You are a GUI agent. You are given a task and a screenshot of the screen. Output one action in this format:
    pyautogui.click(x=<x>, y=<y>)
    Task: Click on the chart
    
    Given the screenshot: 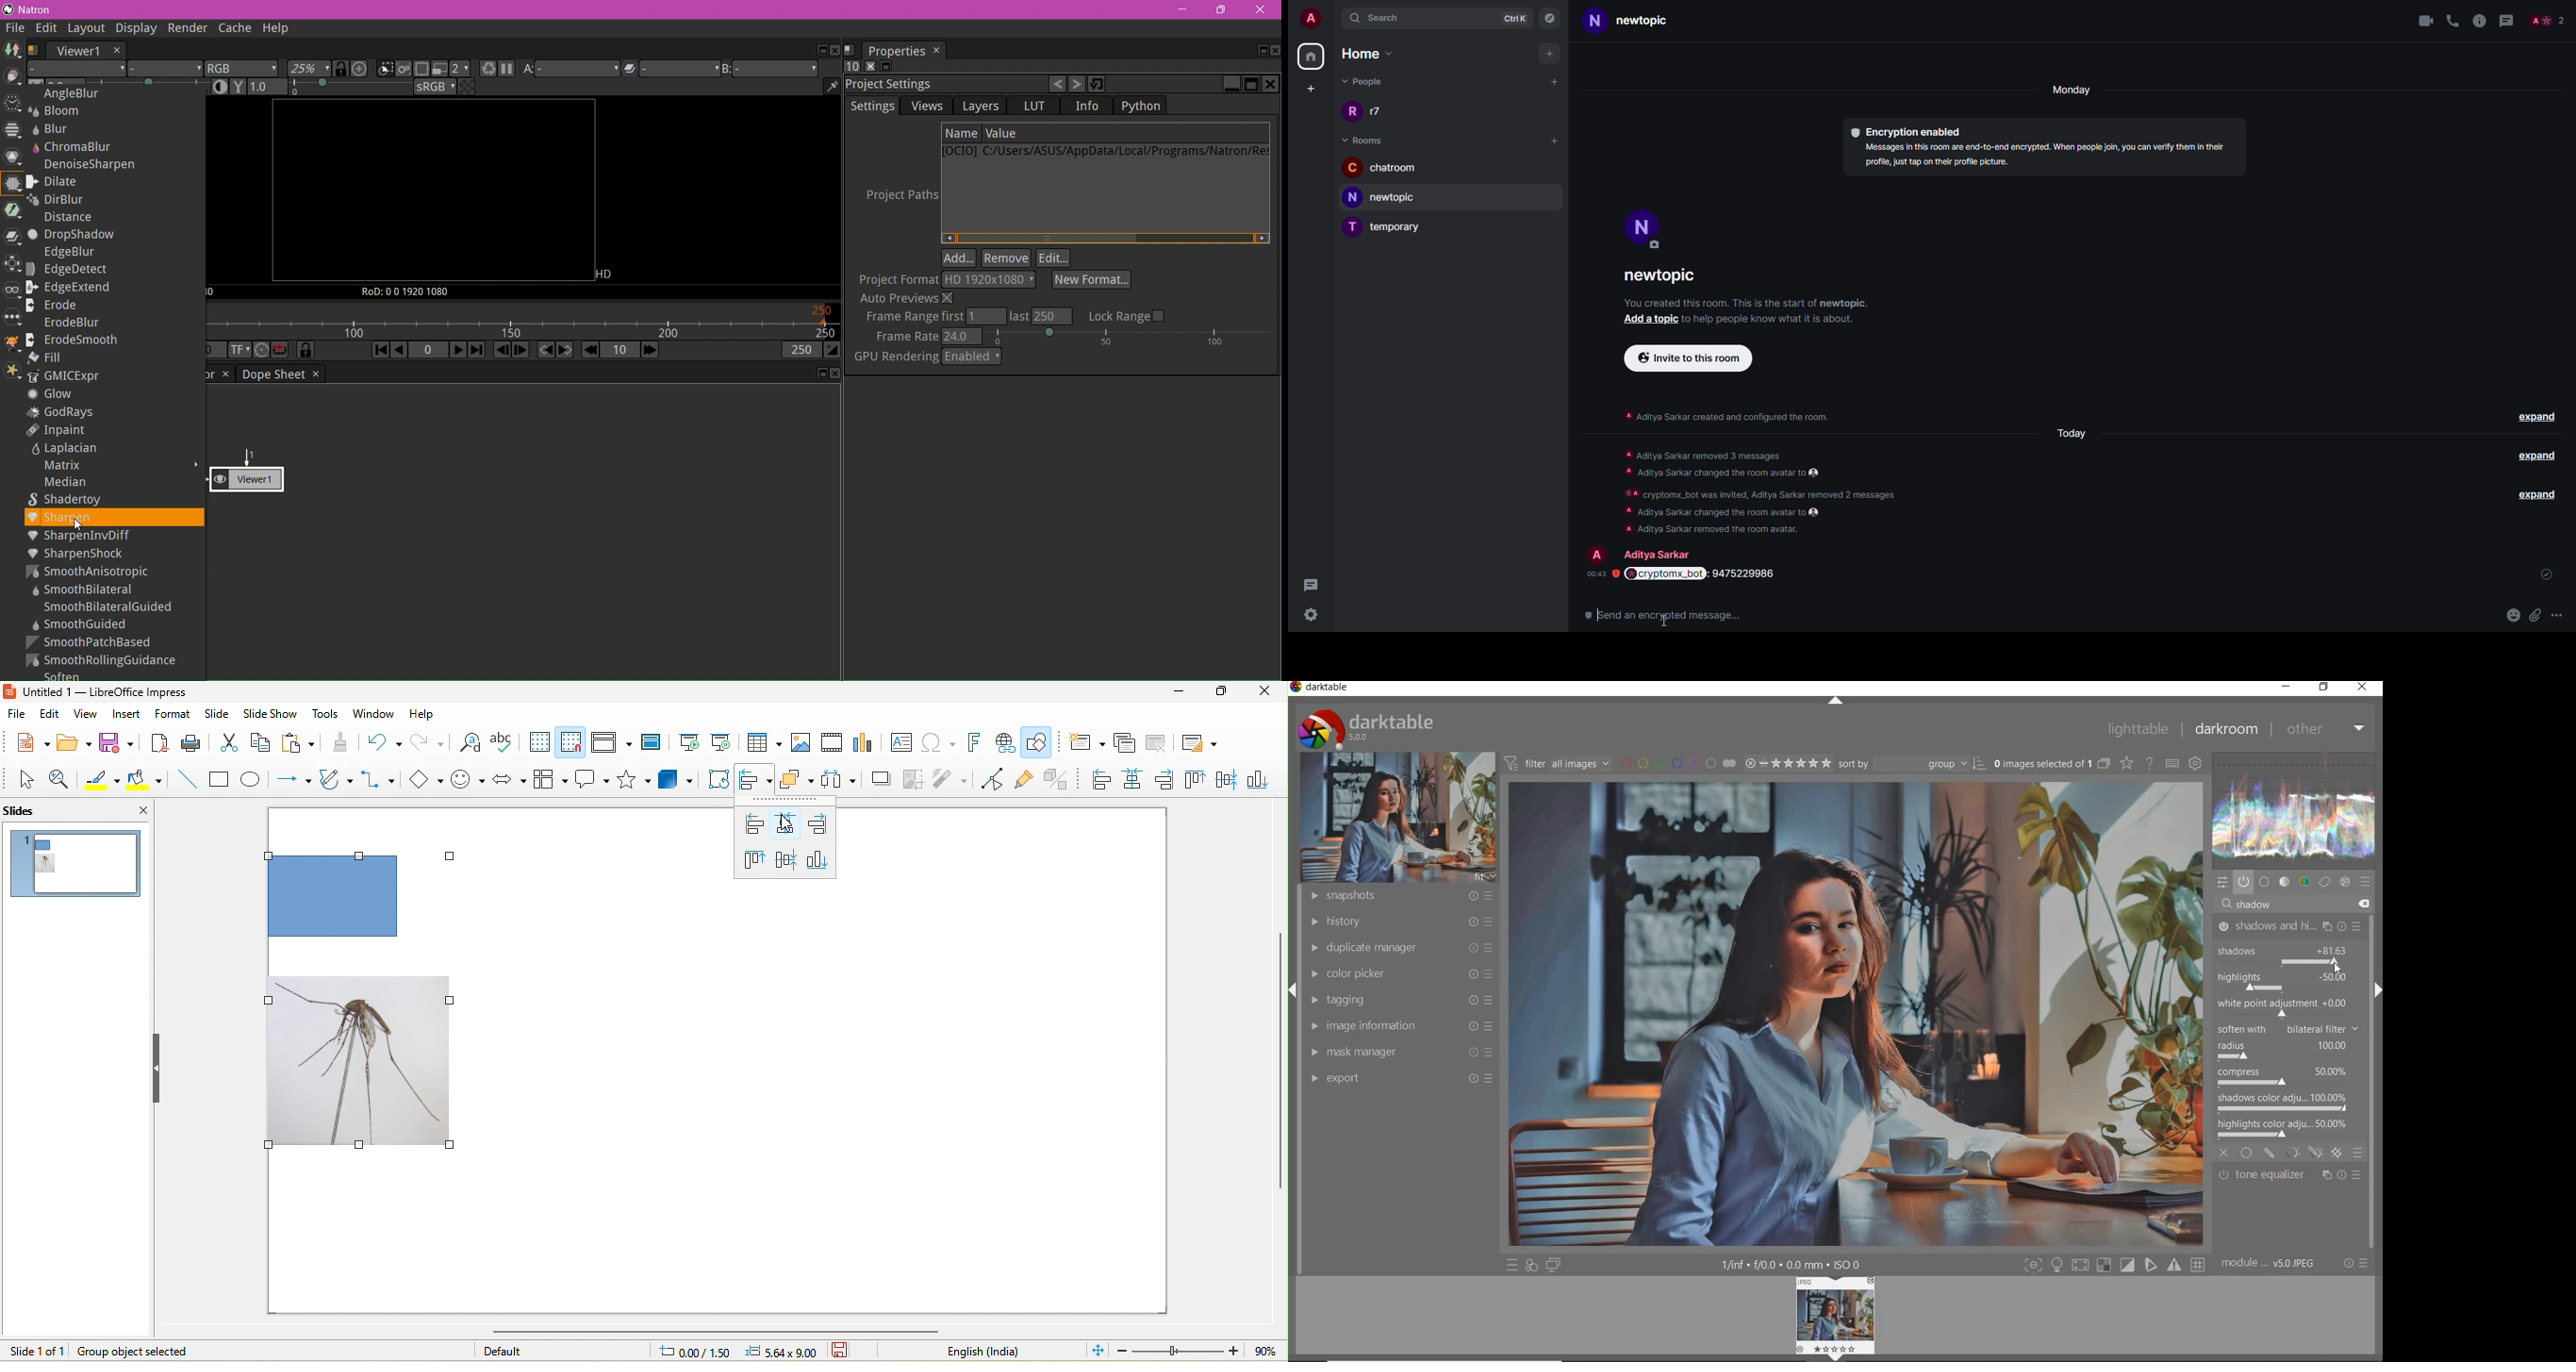 What is the action you would take?
    pyautogui.click(x=864, y=744)
    